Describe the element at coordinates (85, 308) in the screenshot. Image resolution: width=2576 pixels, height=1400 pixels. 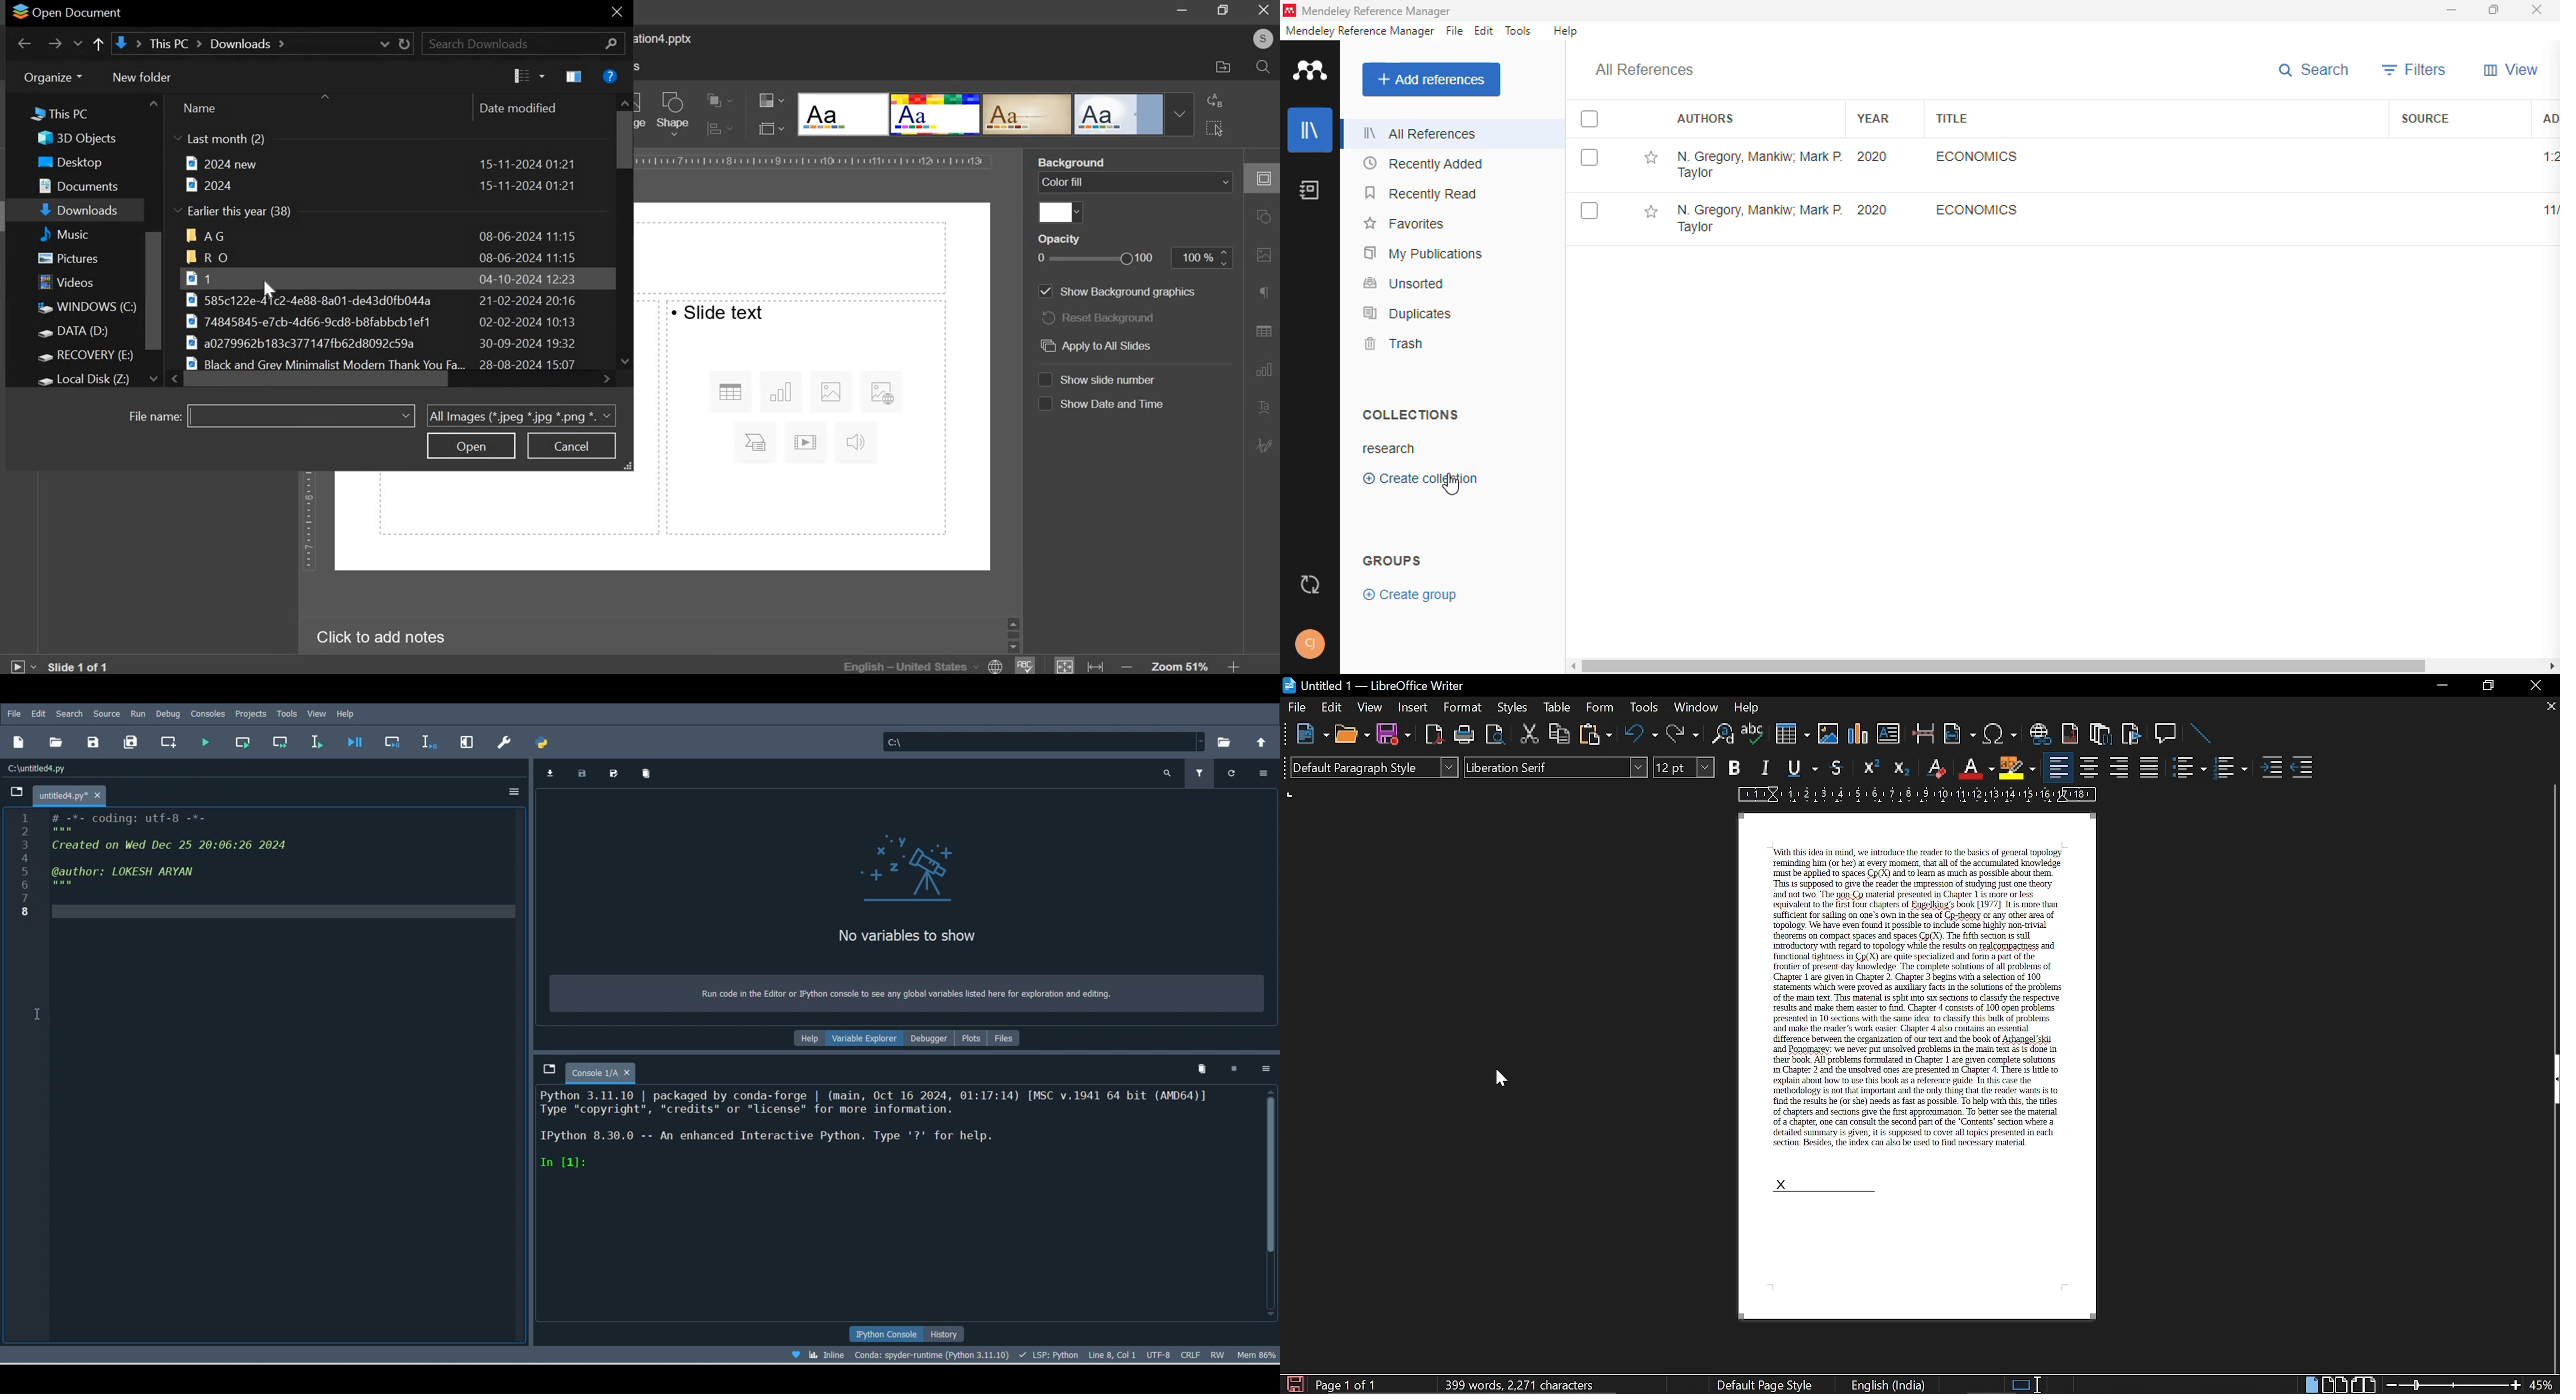
I see `c drive` at that location.